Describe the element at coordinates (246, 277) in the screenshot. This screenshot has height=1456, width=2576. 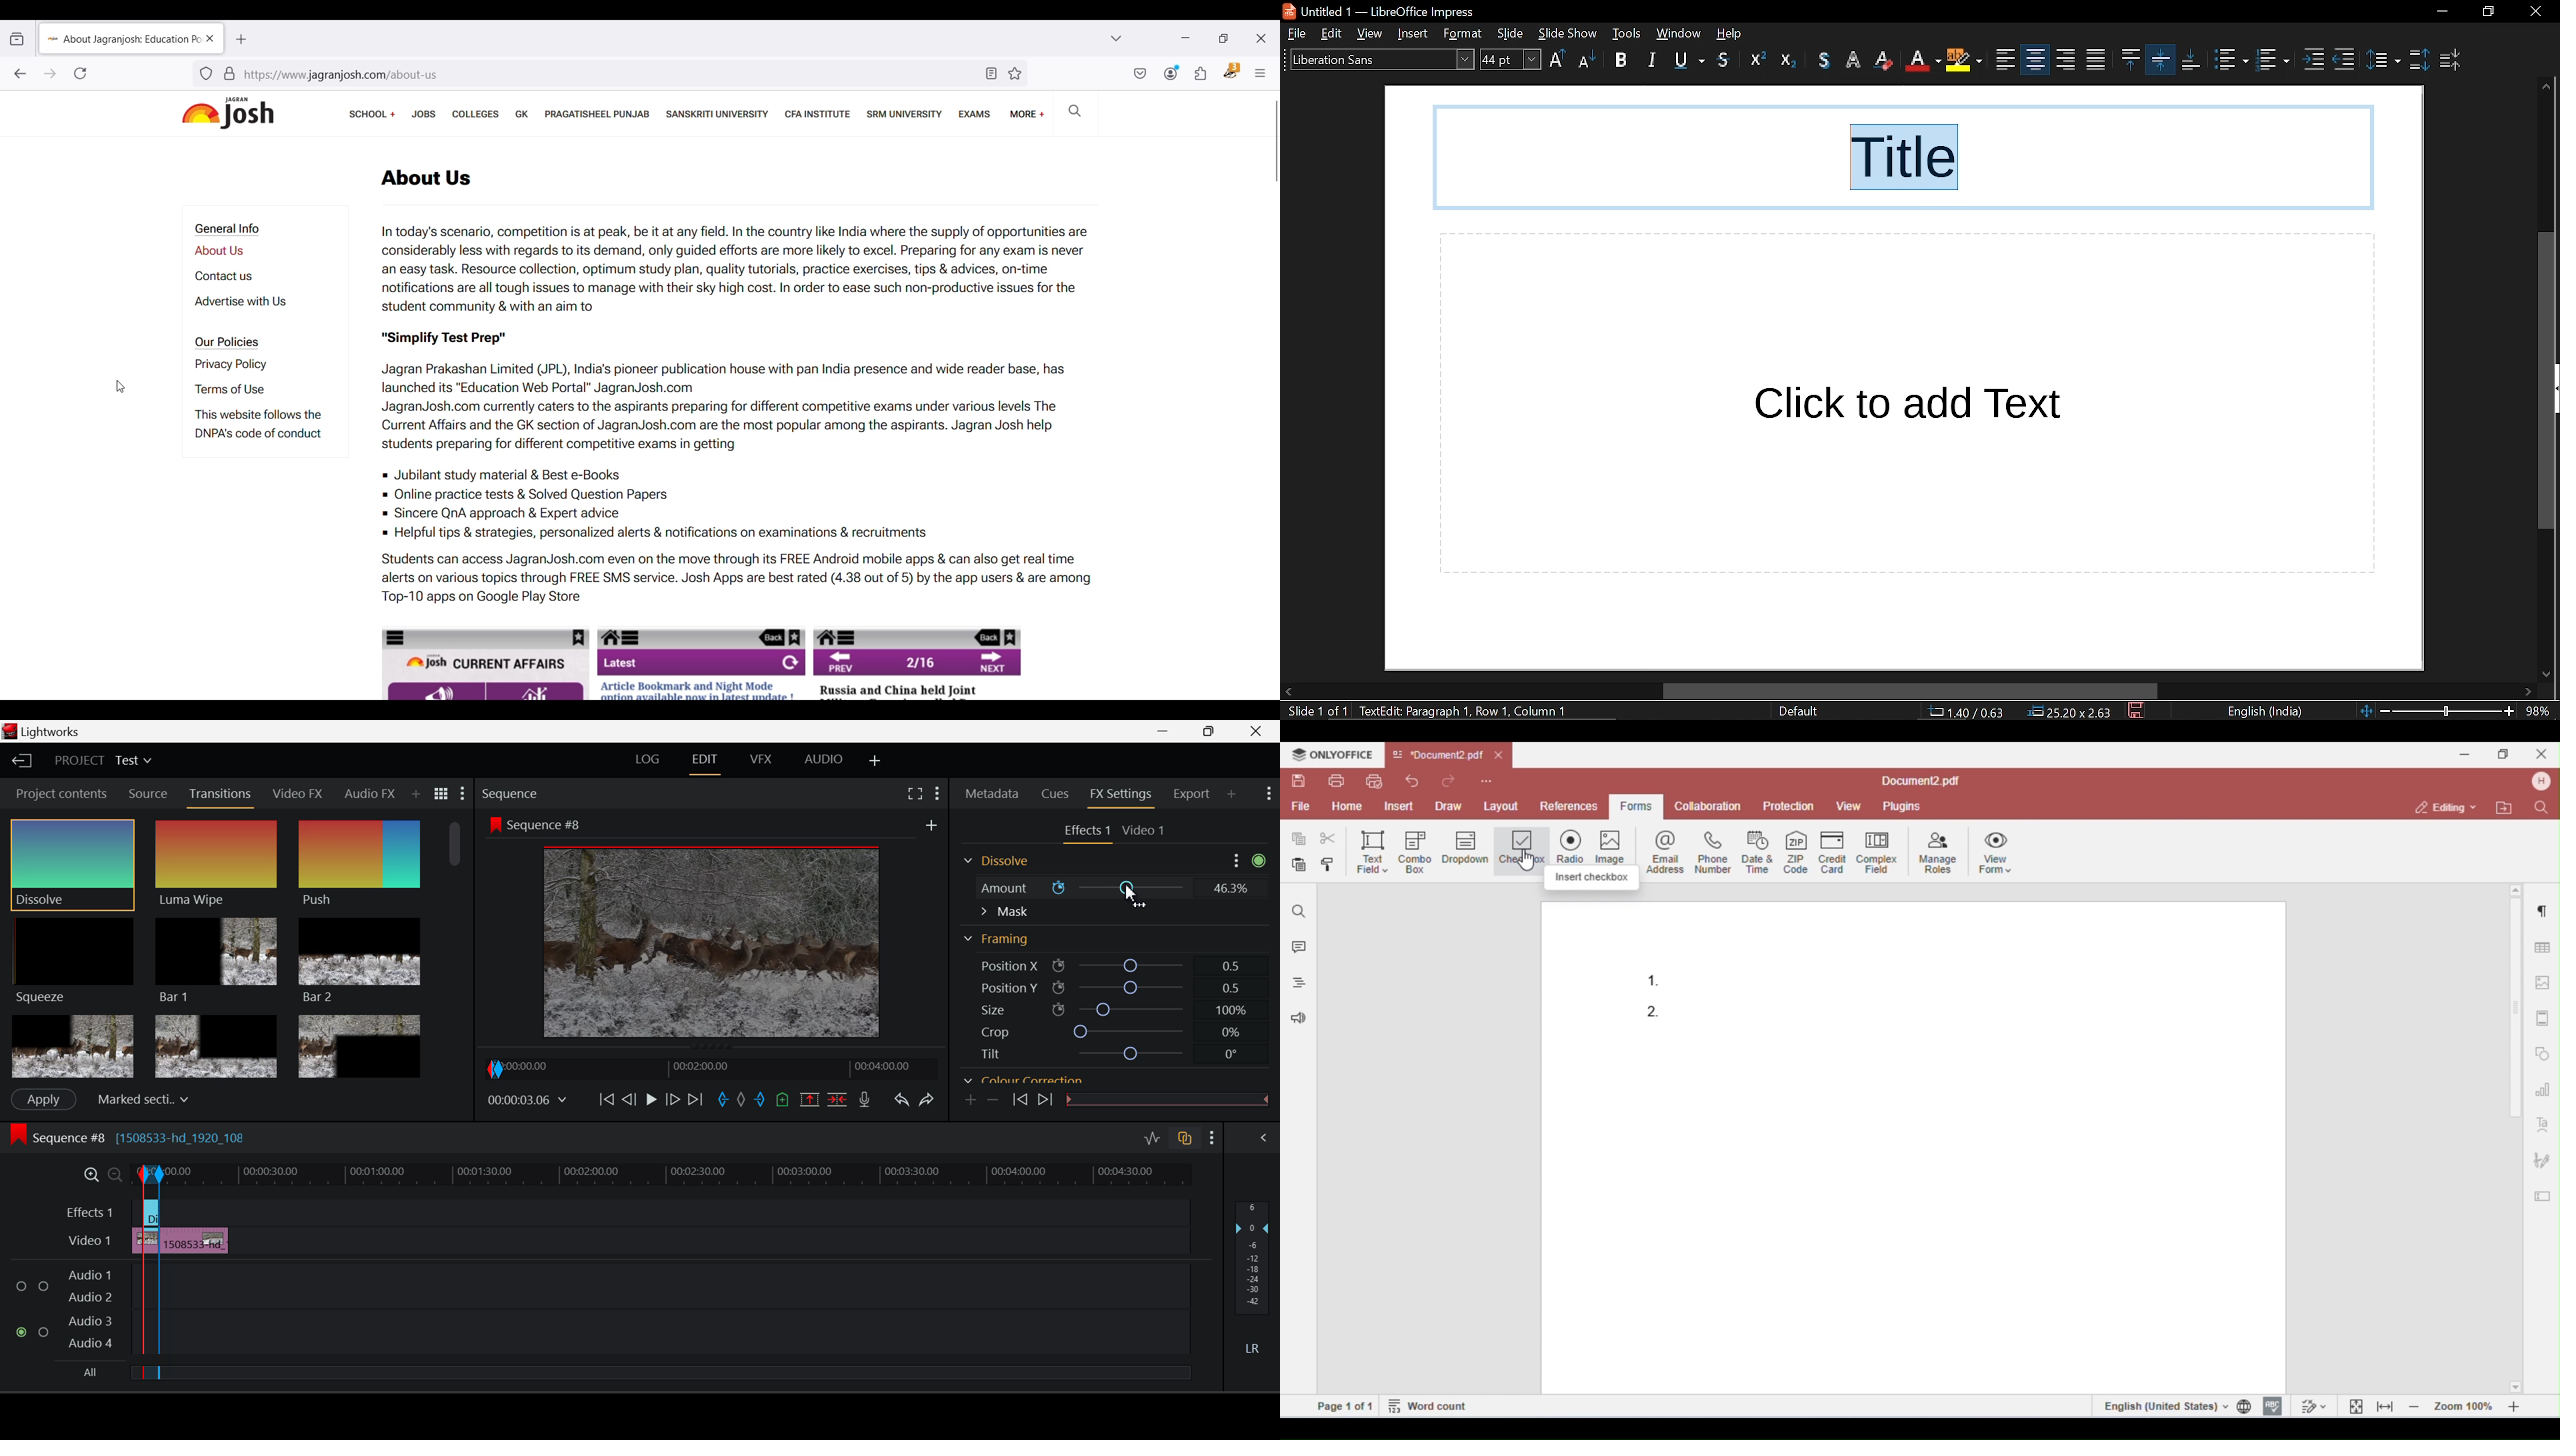
I see `Contact us page` at that location.